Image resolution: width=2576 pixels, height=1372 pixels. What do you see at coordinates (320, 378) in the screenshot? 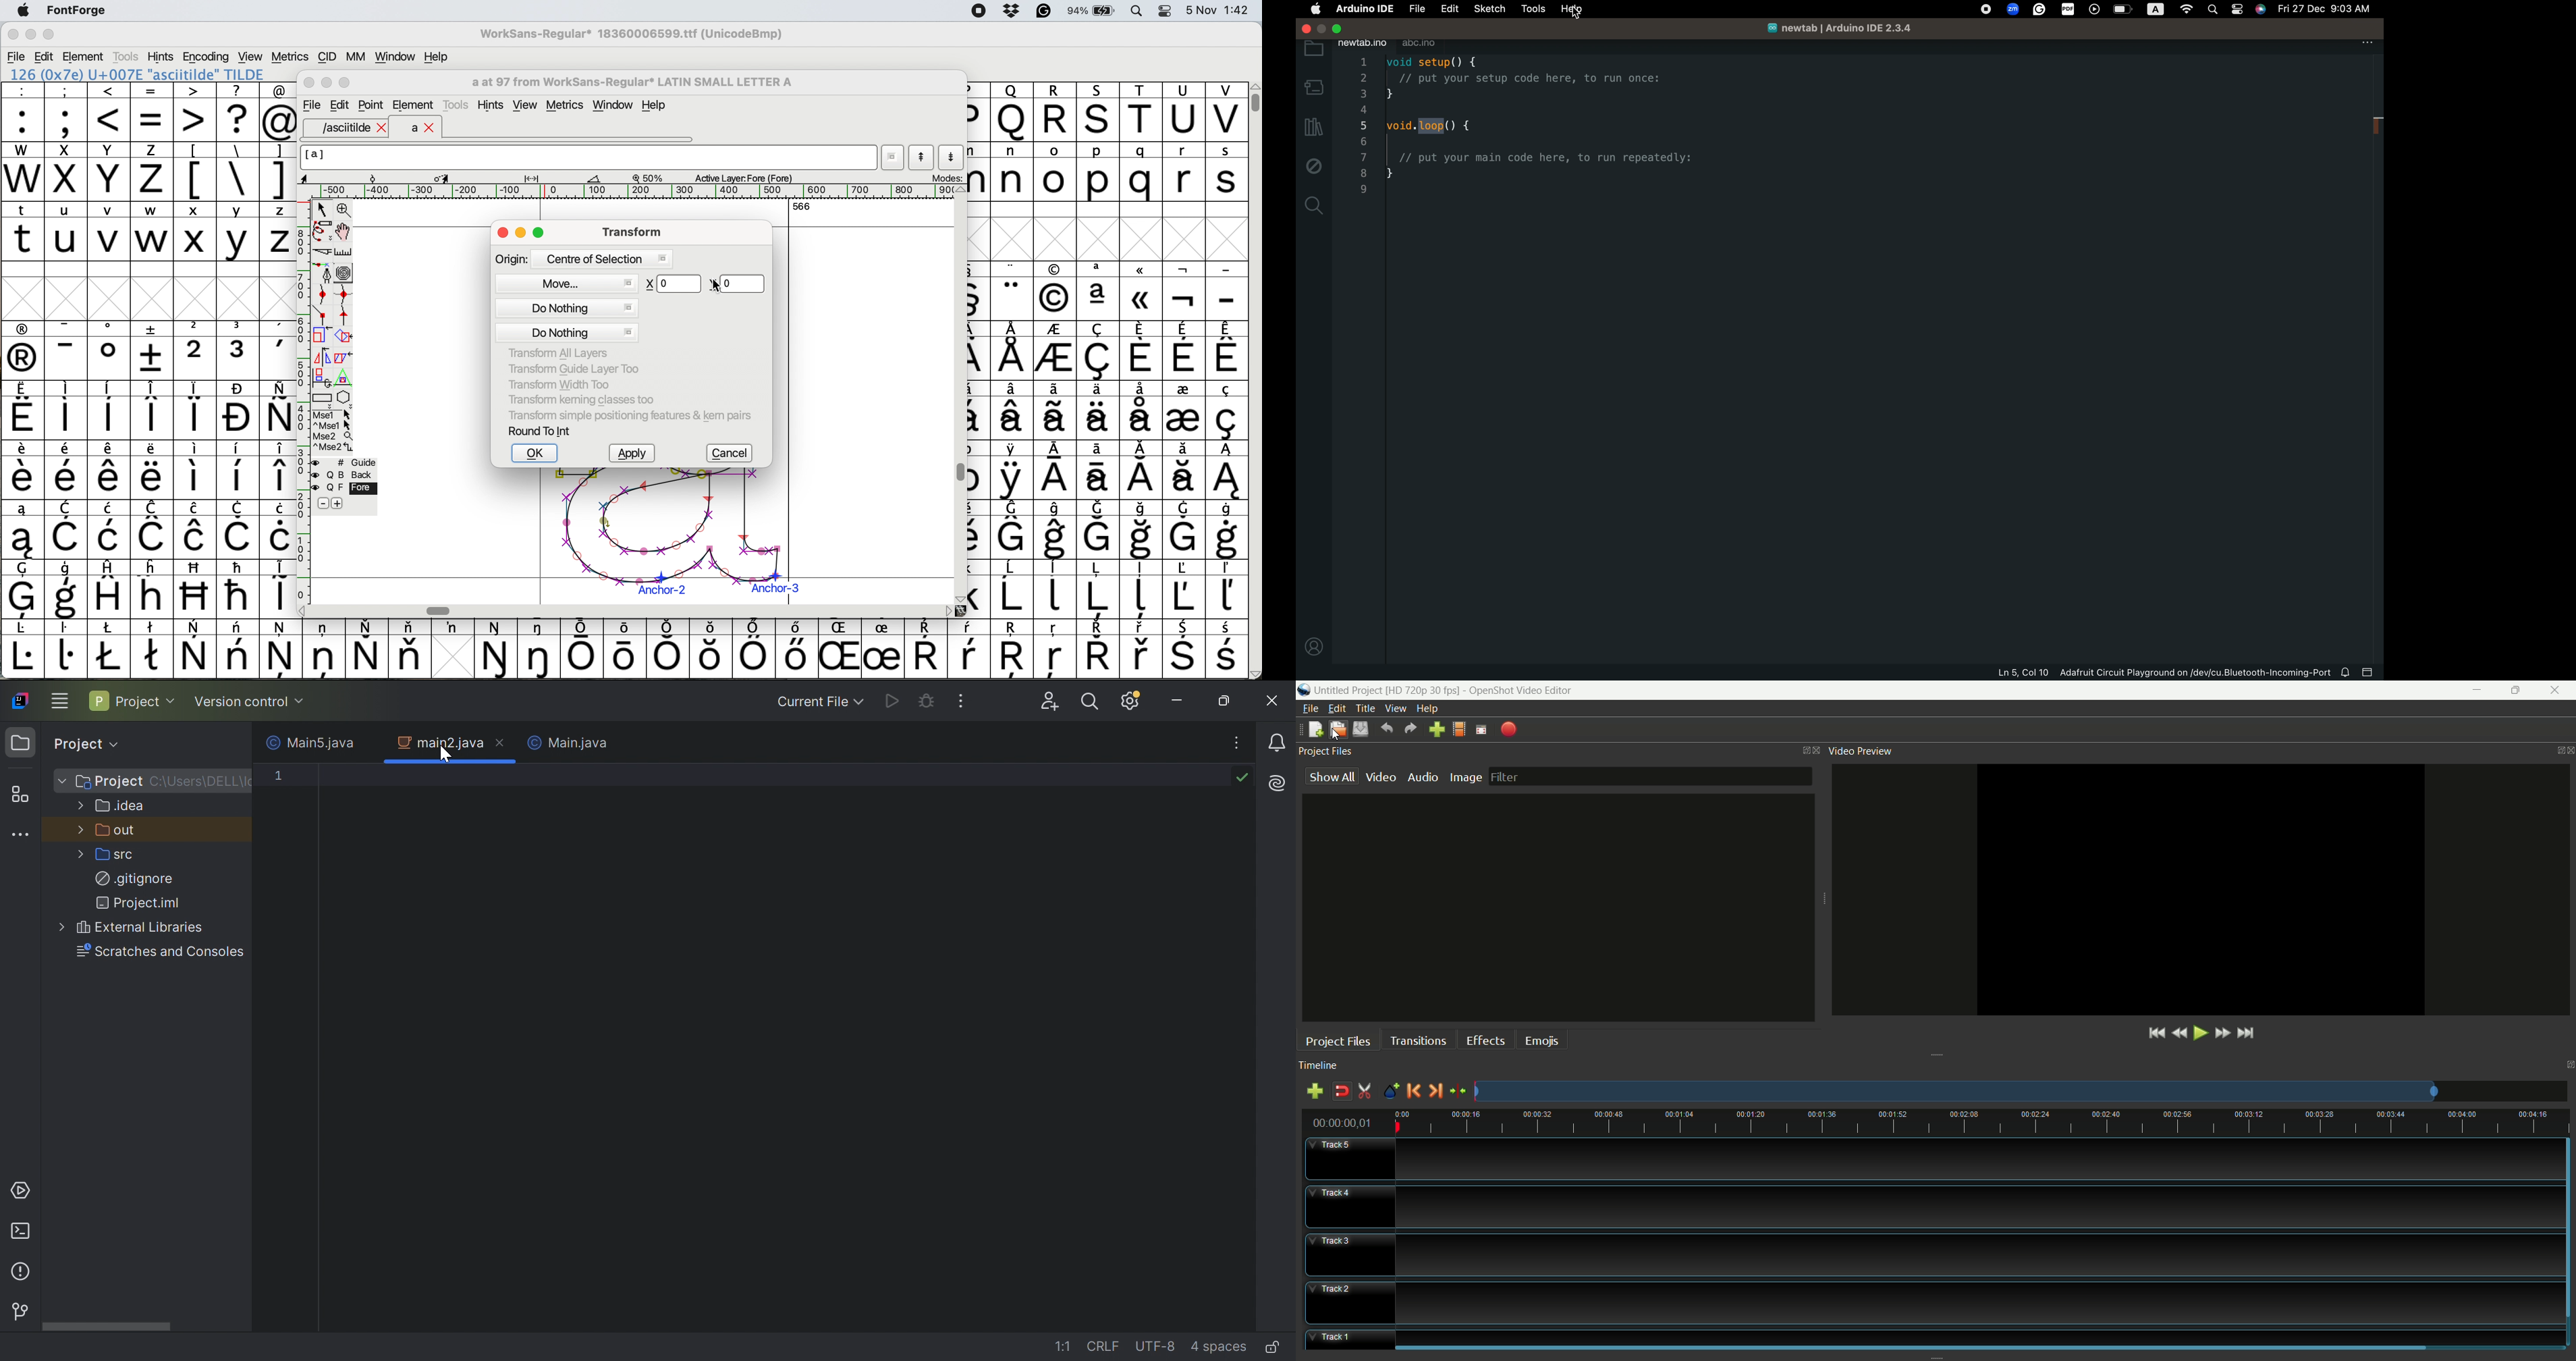
I see `rotat object in 3d and project back to plane` at bounding box center [320, 378].